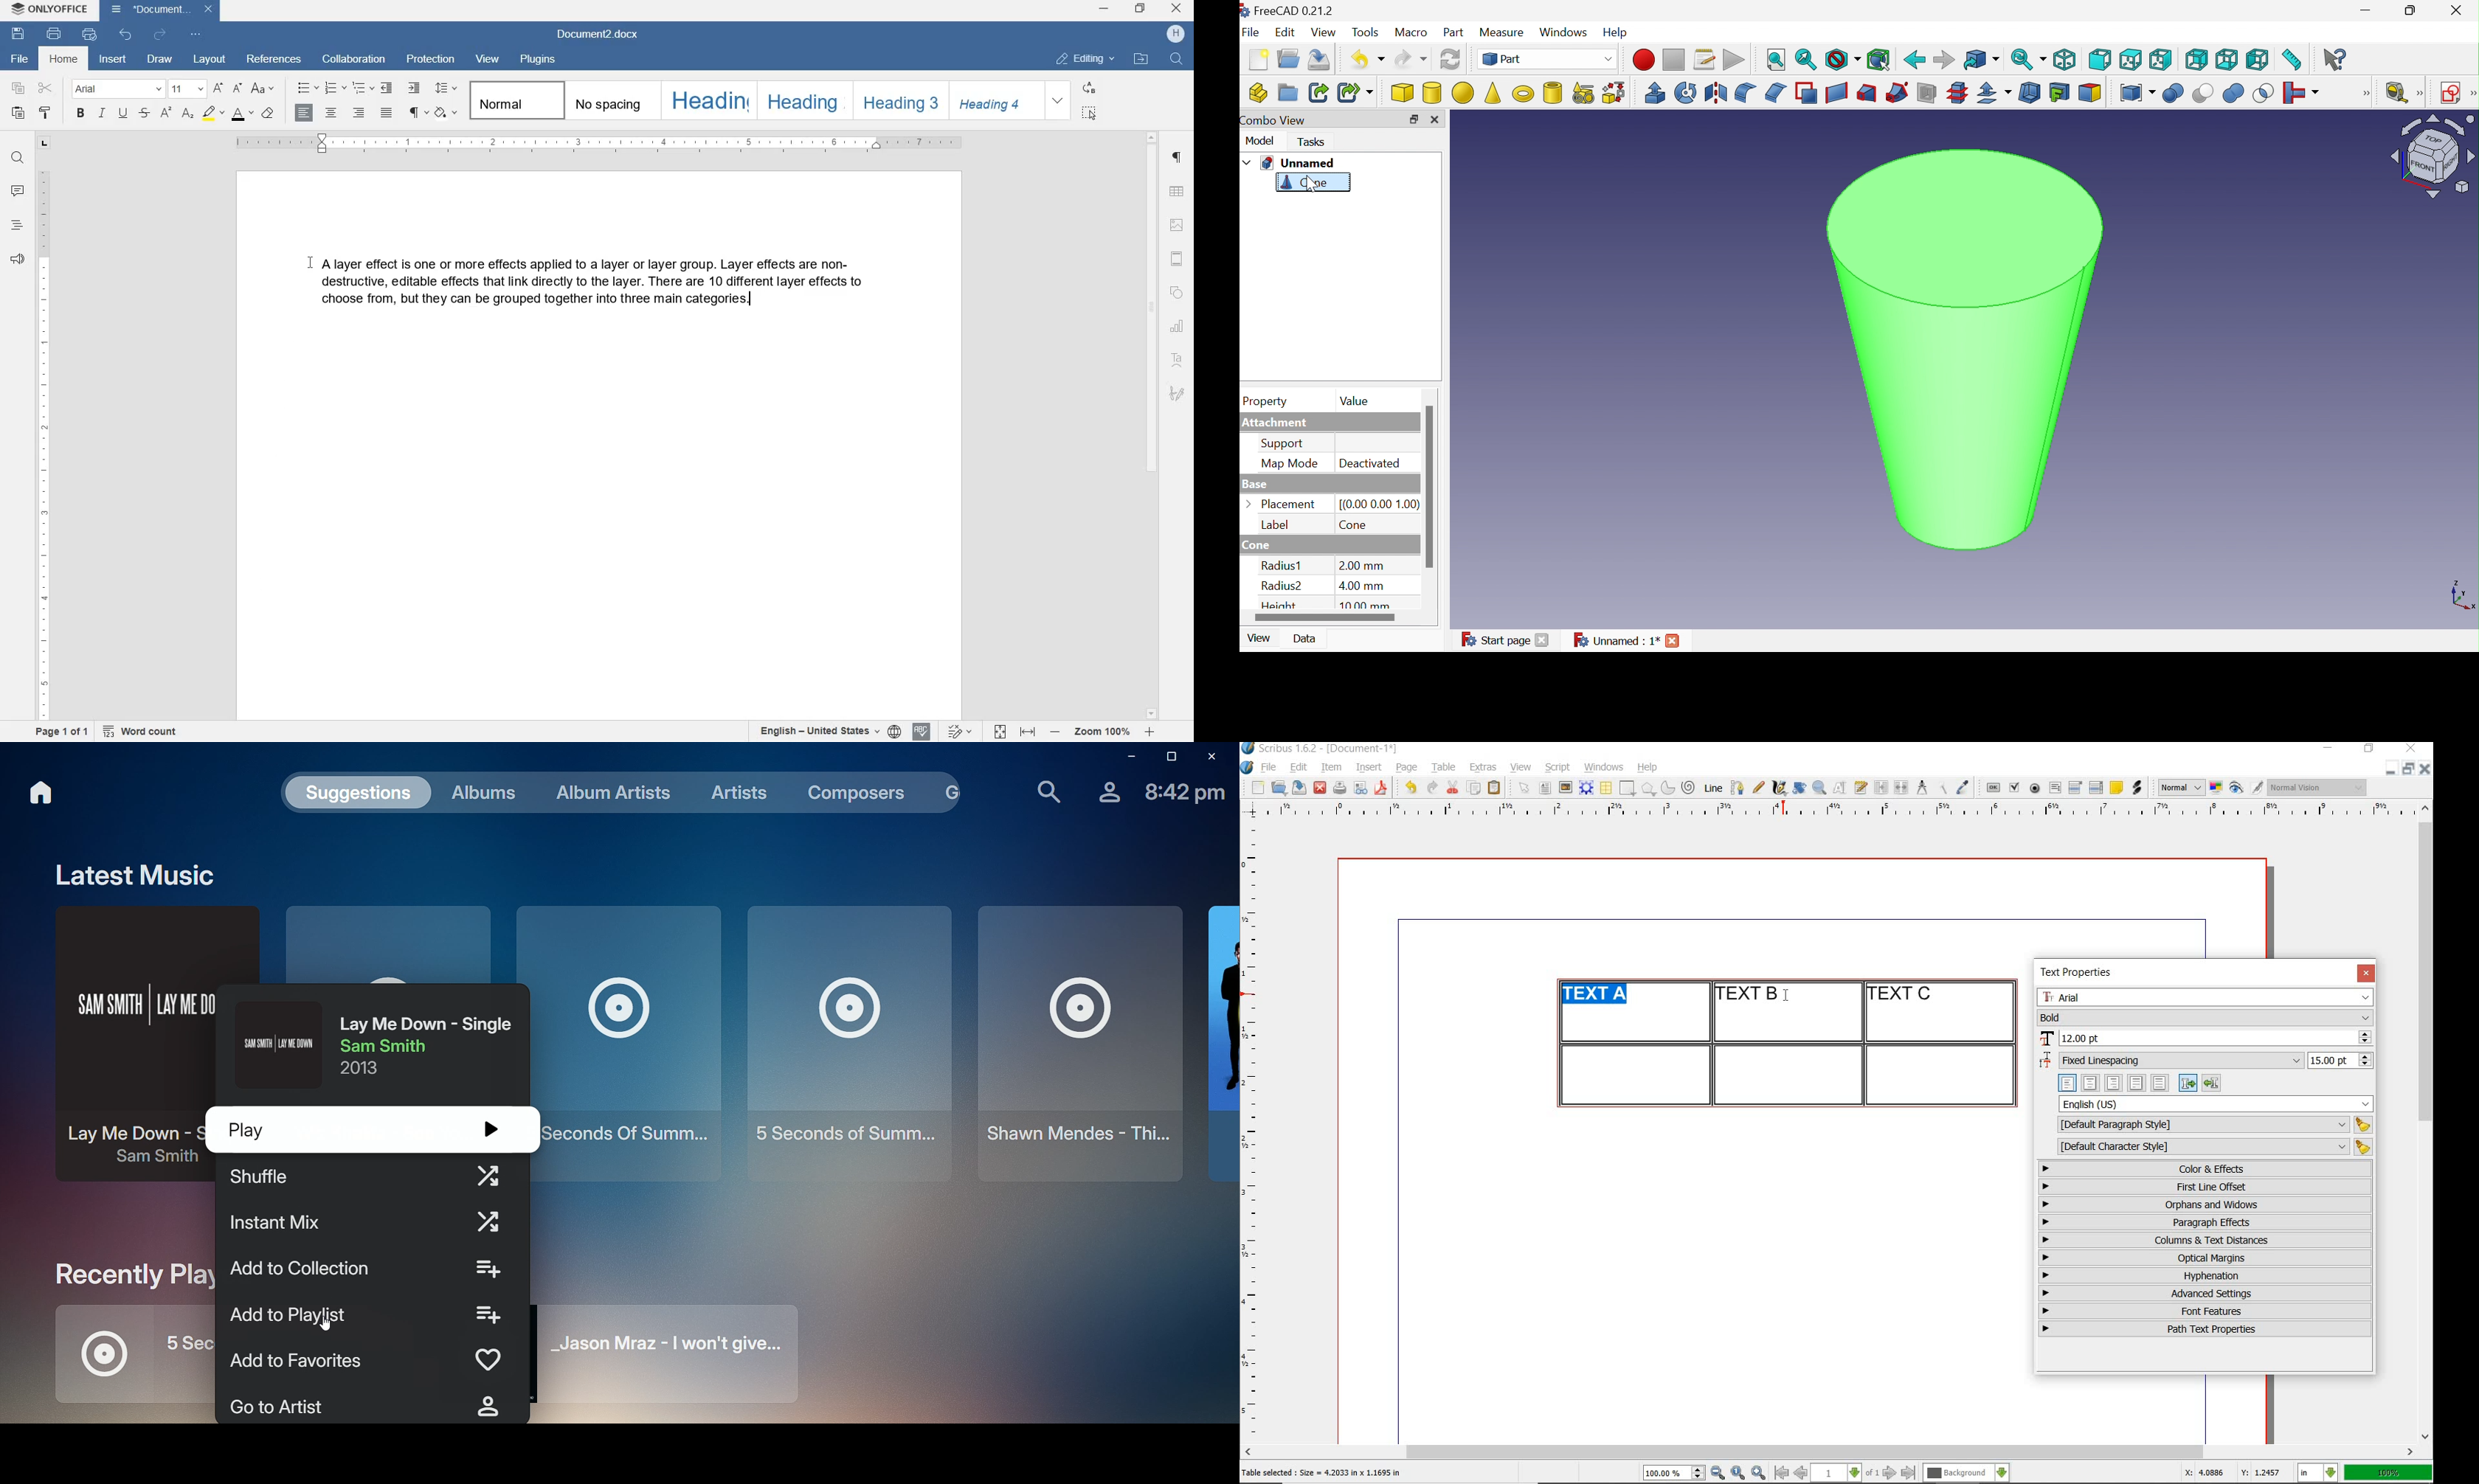  I want to click on pdf list box, so click(2097, 787).